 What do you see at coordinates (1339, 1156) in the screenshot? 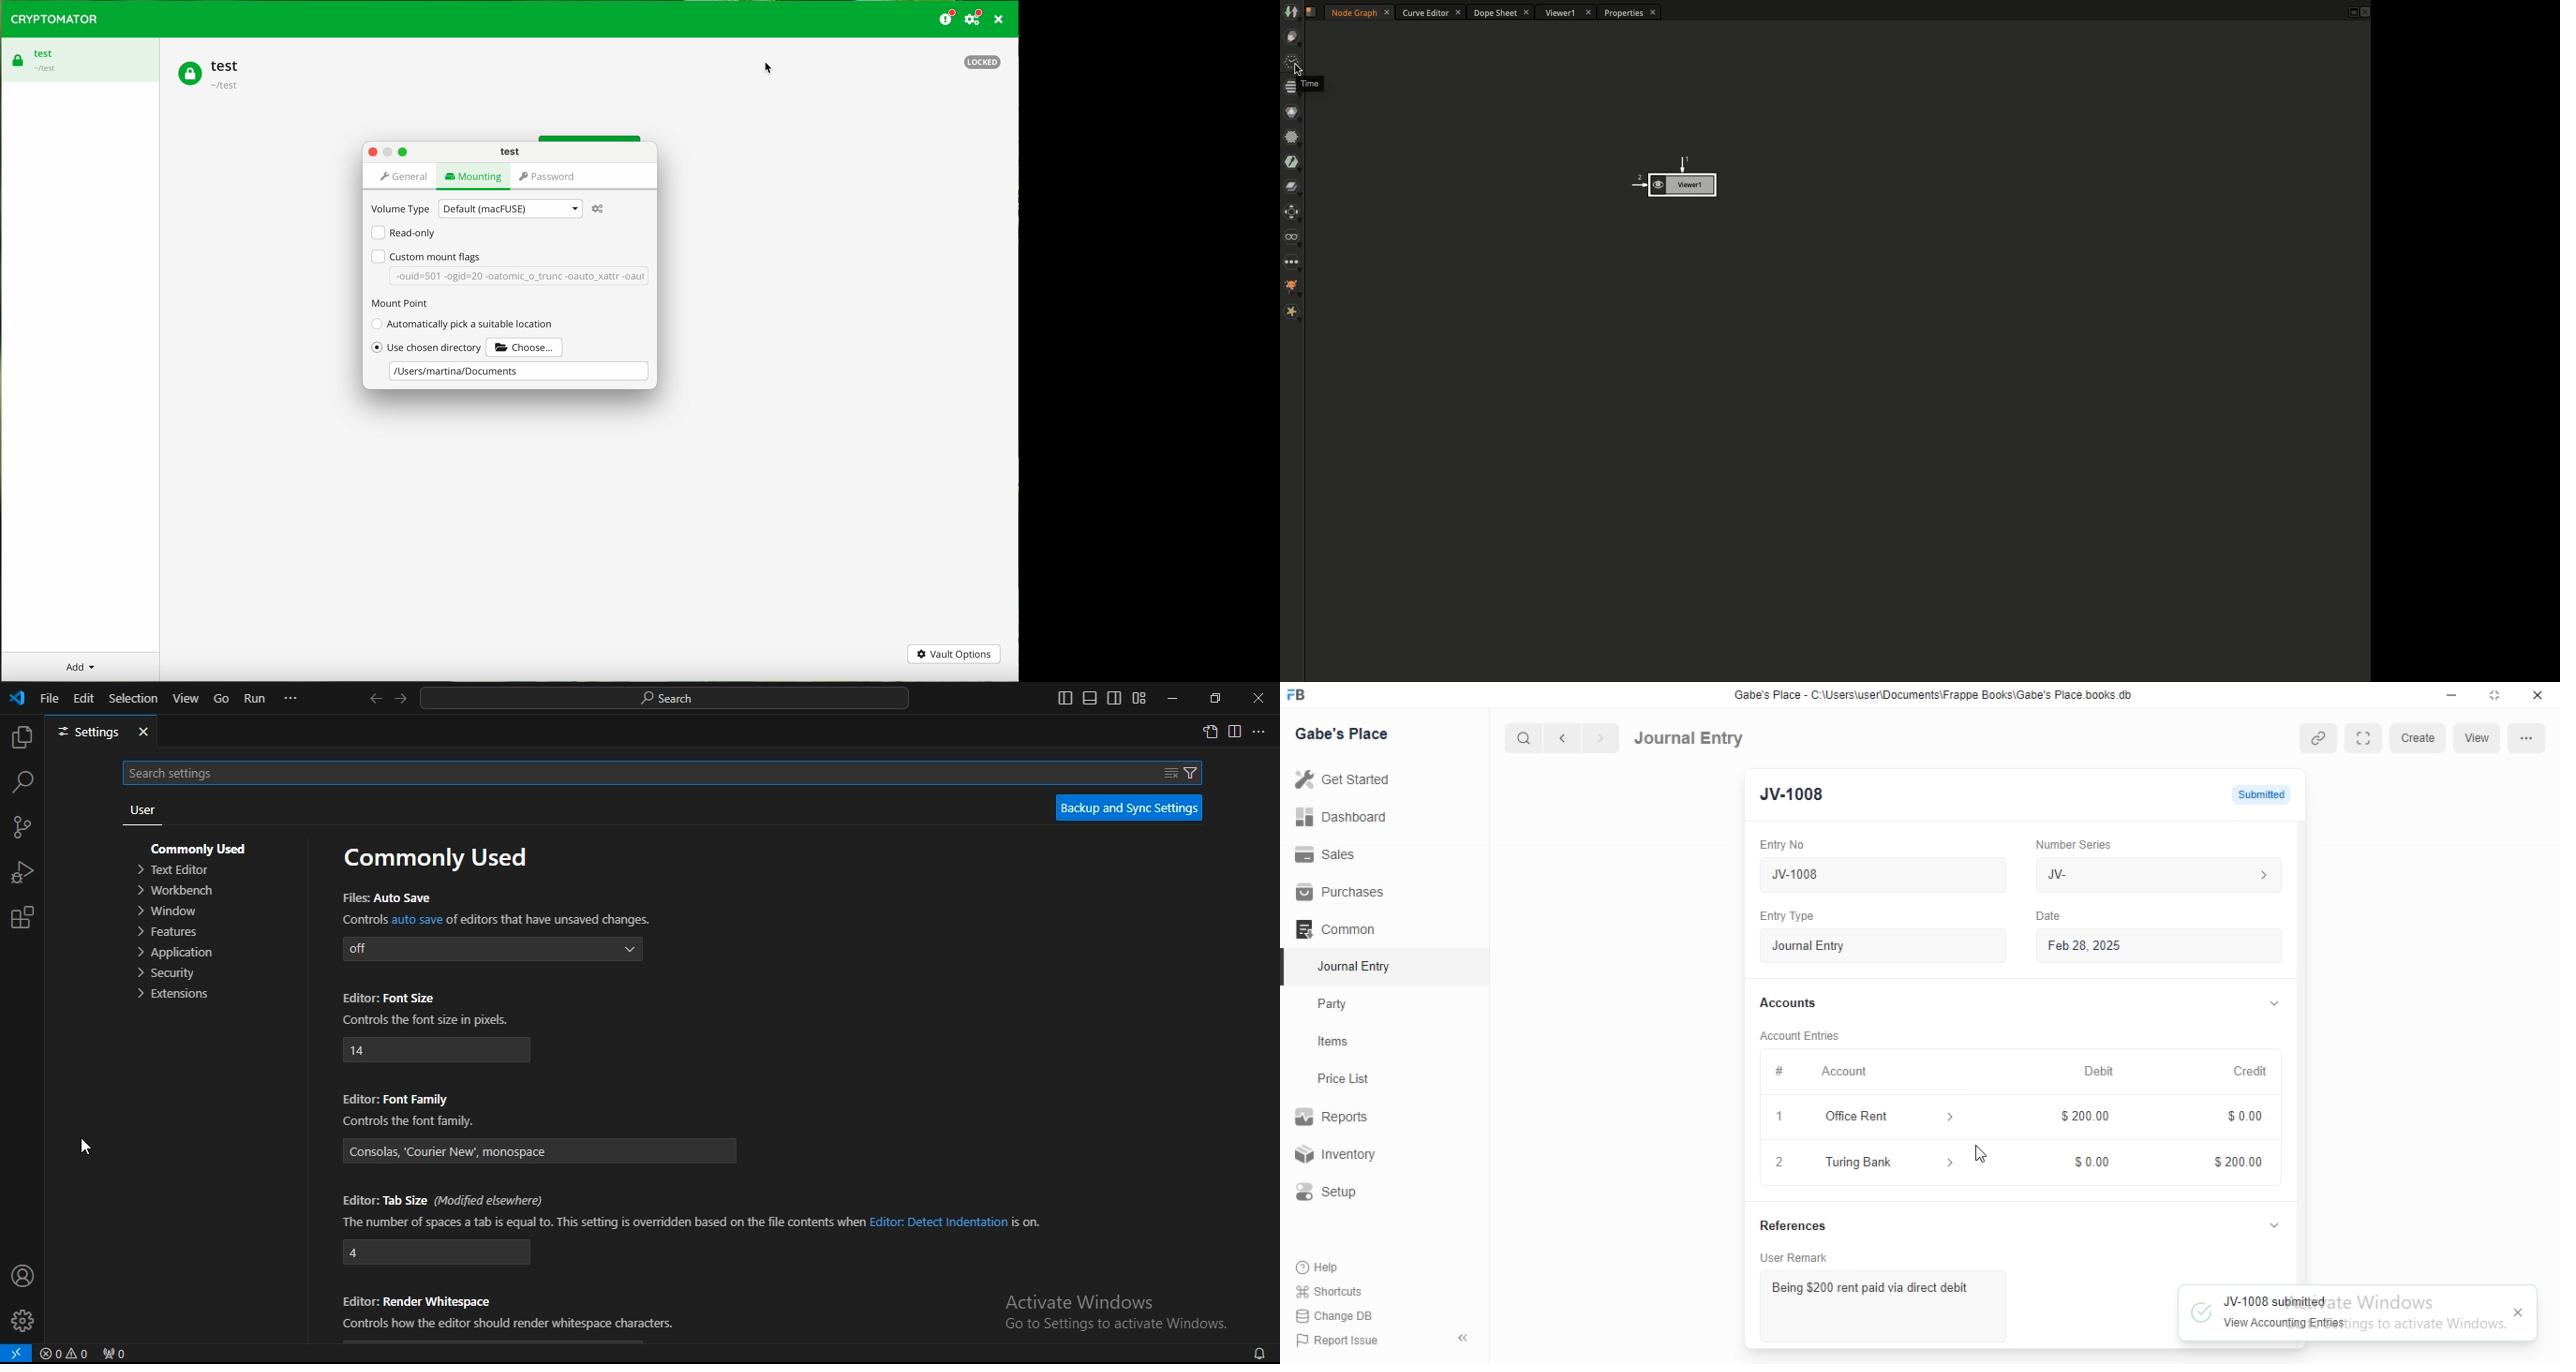
I see `Inventory` at bounding box center [1339, 1156].